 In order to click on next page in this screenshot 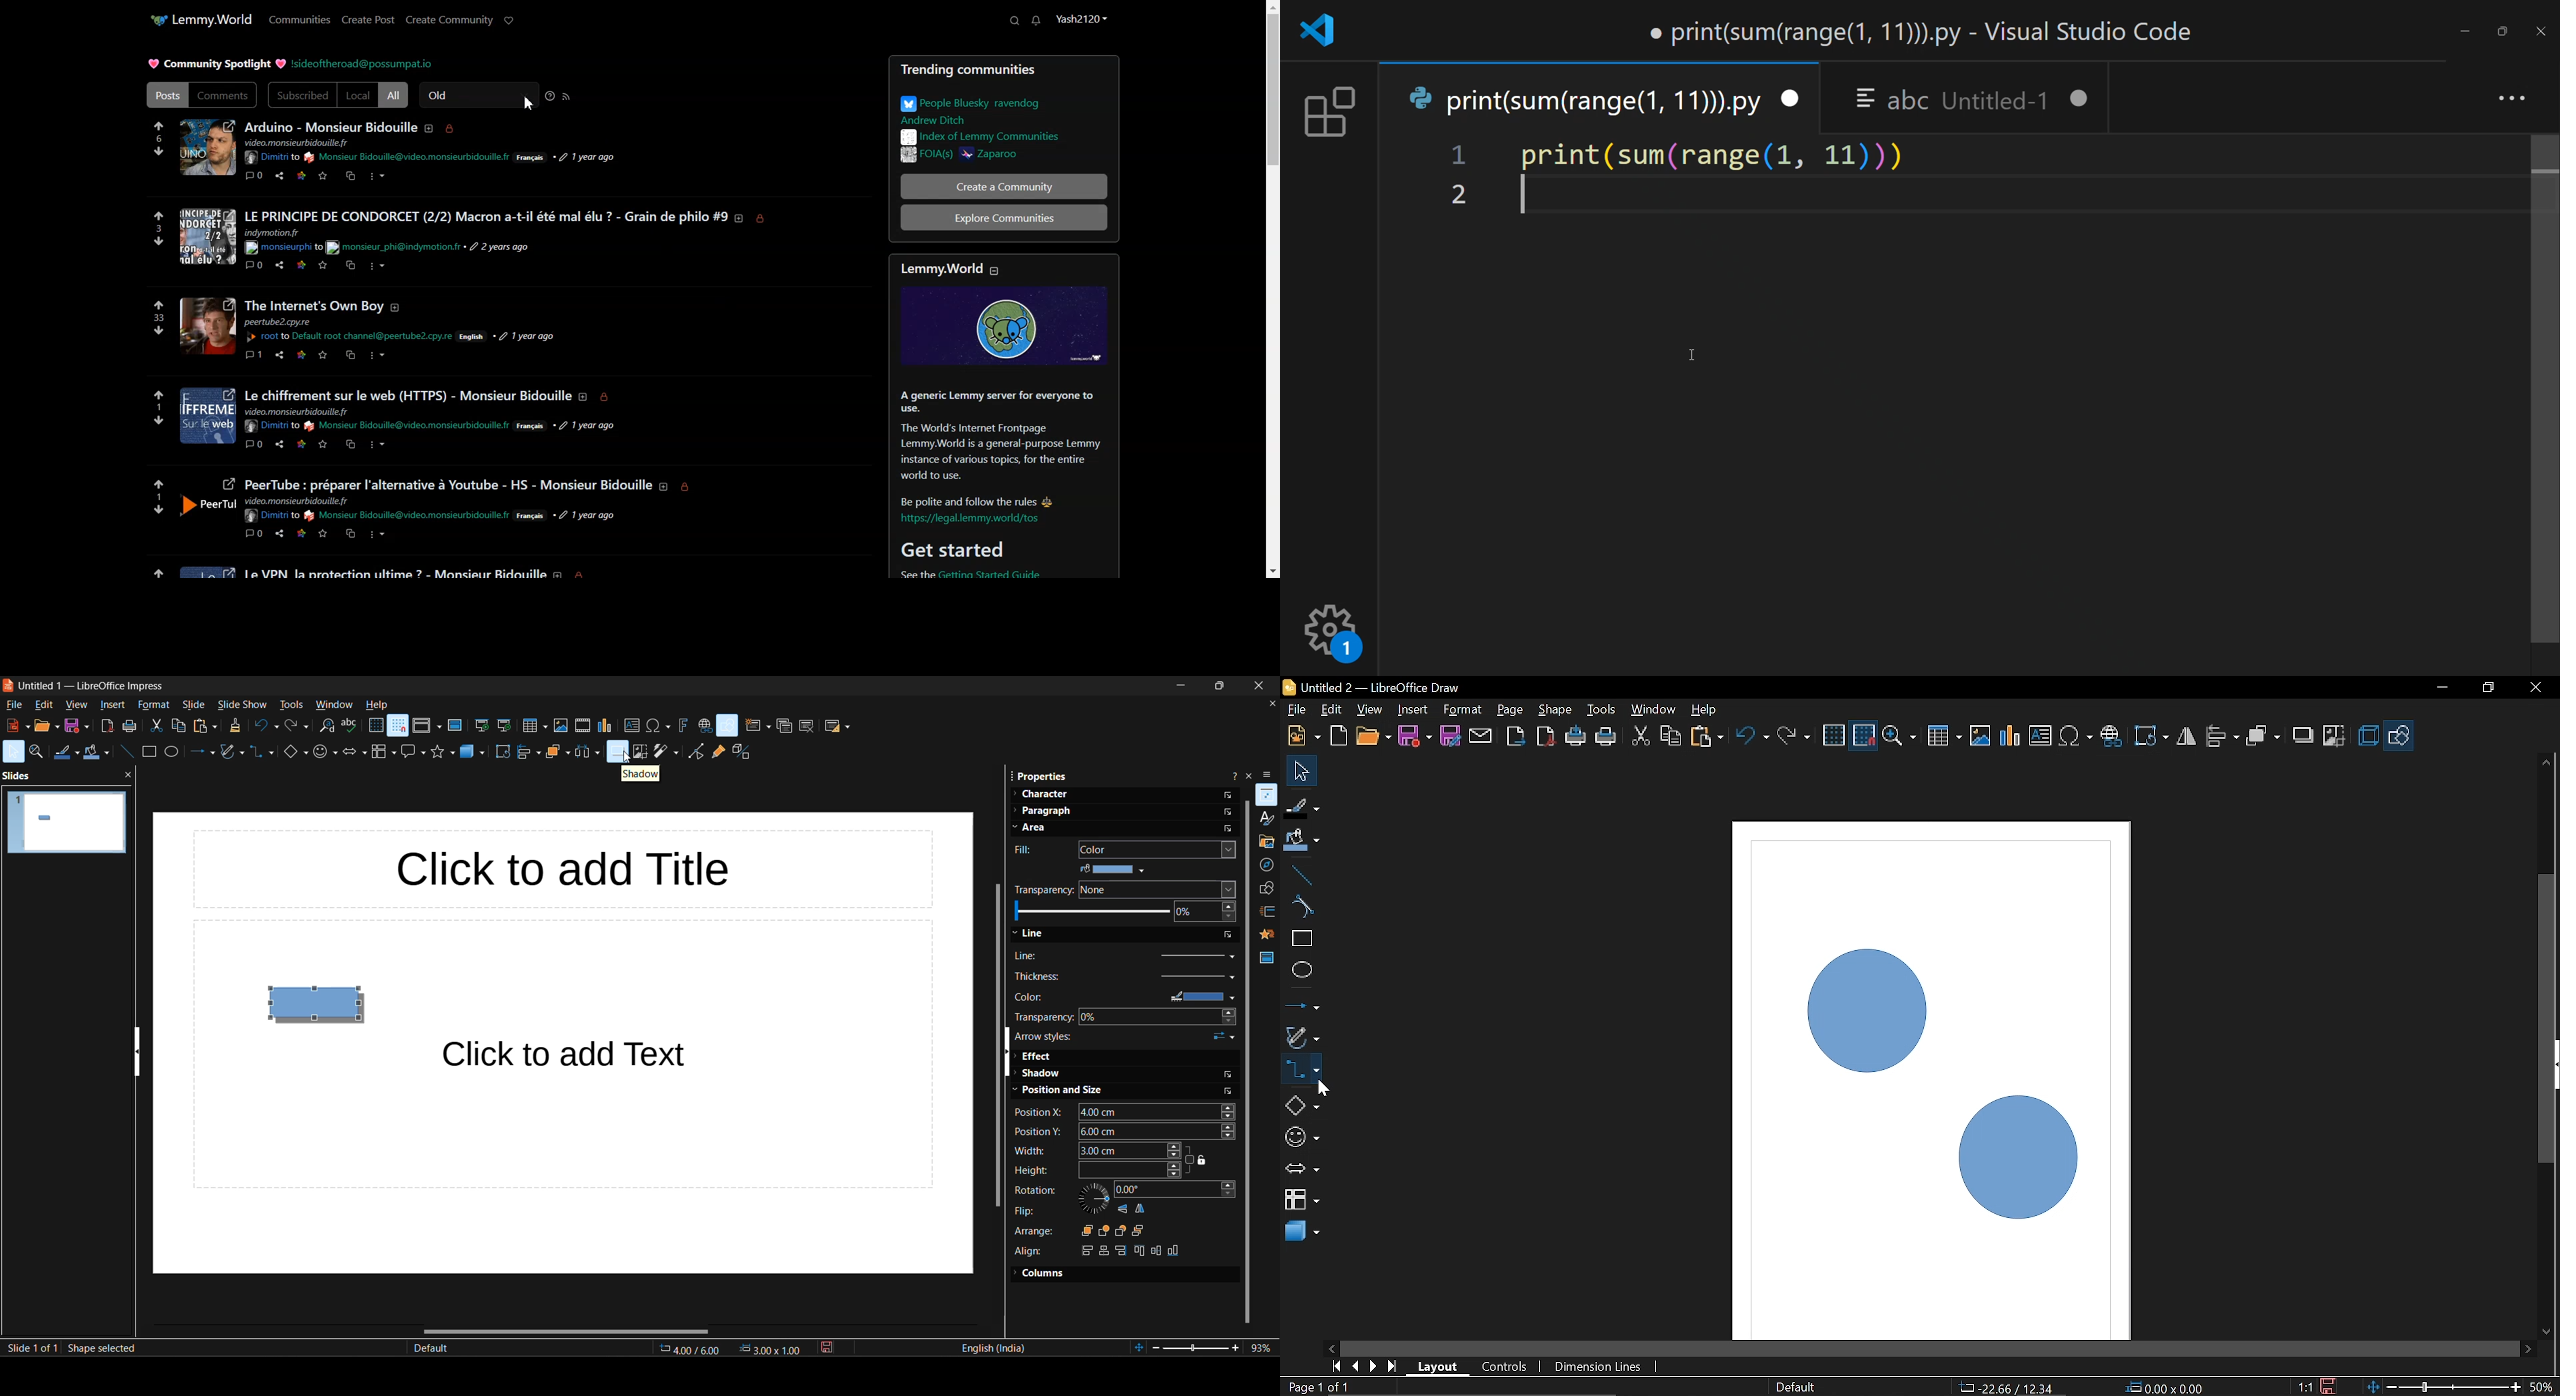, I will do `click(1374, 1365)`.